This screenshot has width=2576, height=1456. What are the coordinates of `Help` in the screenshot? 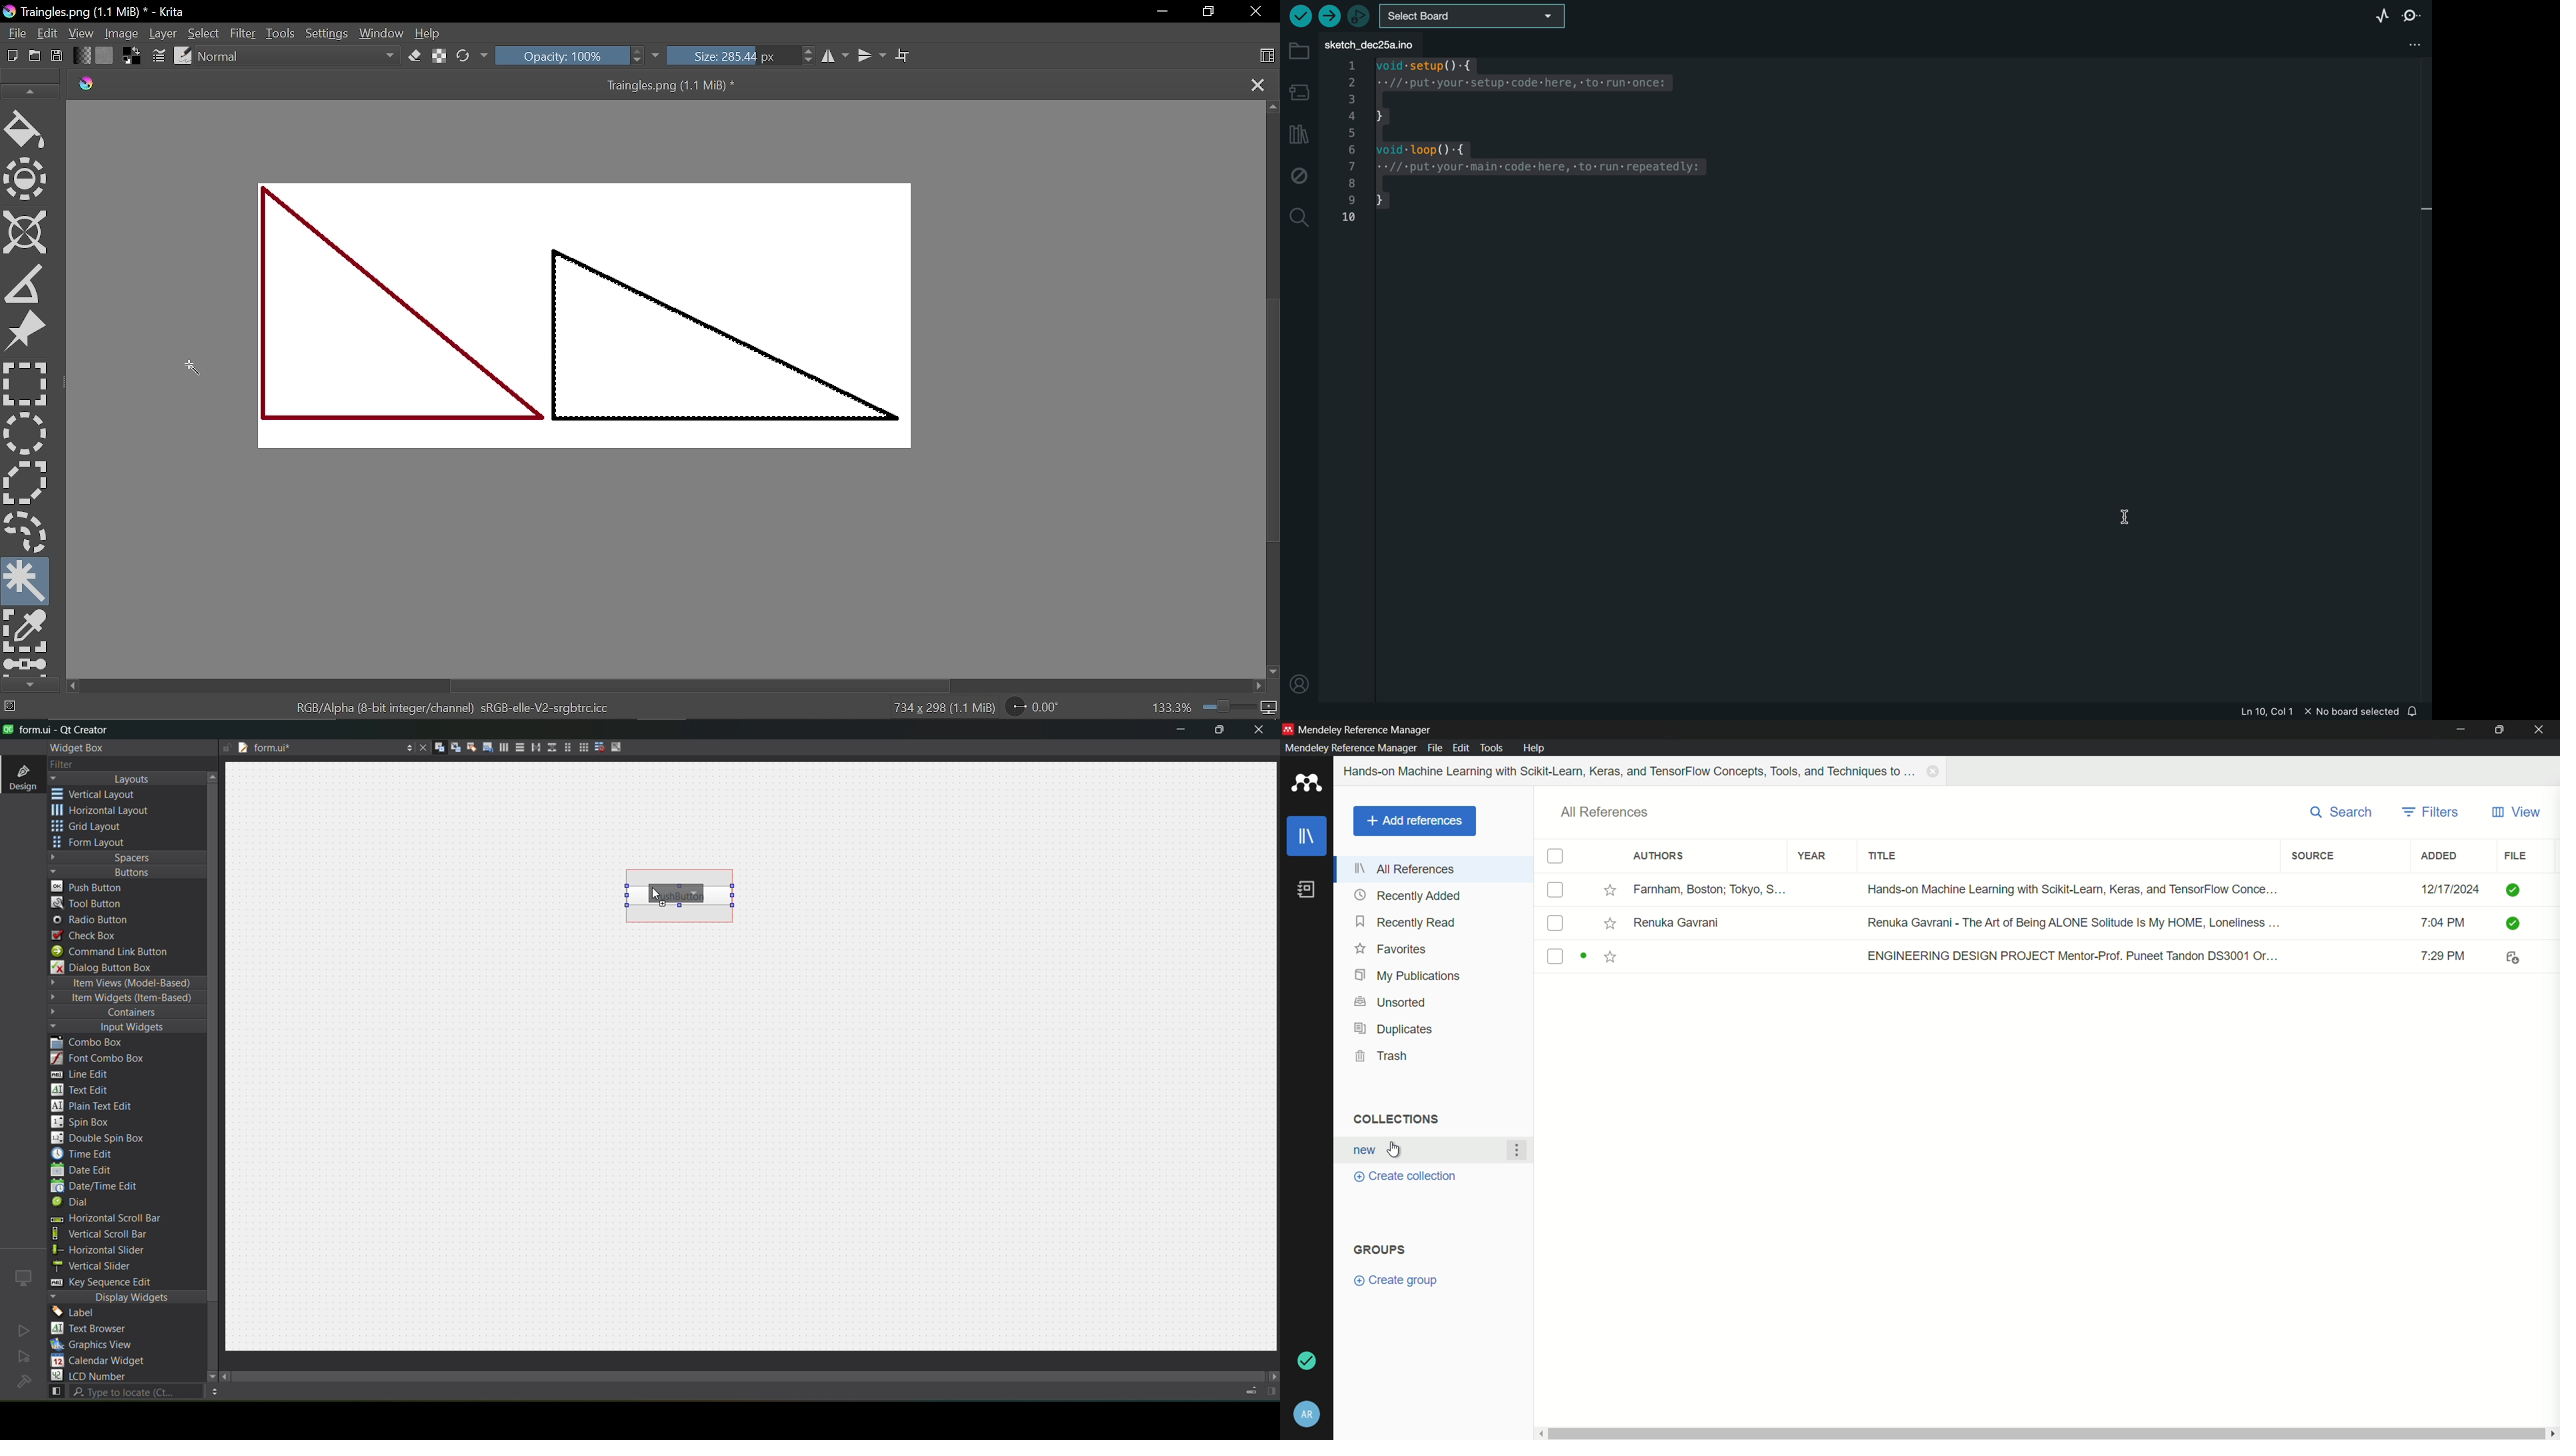 It's located at (430, 31).